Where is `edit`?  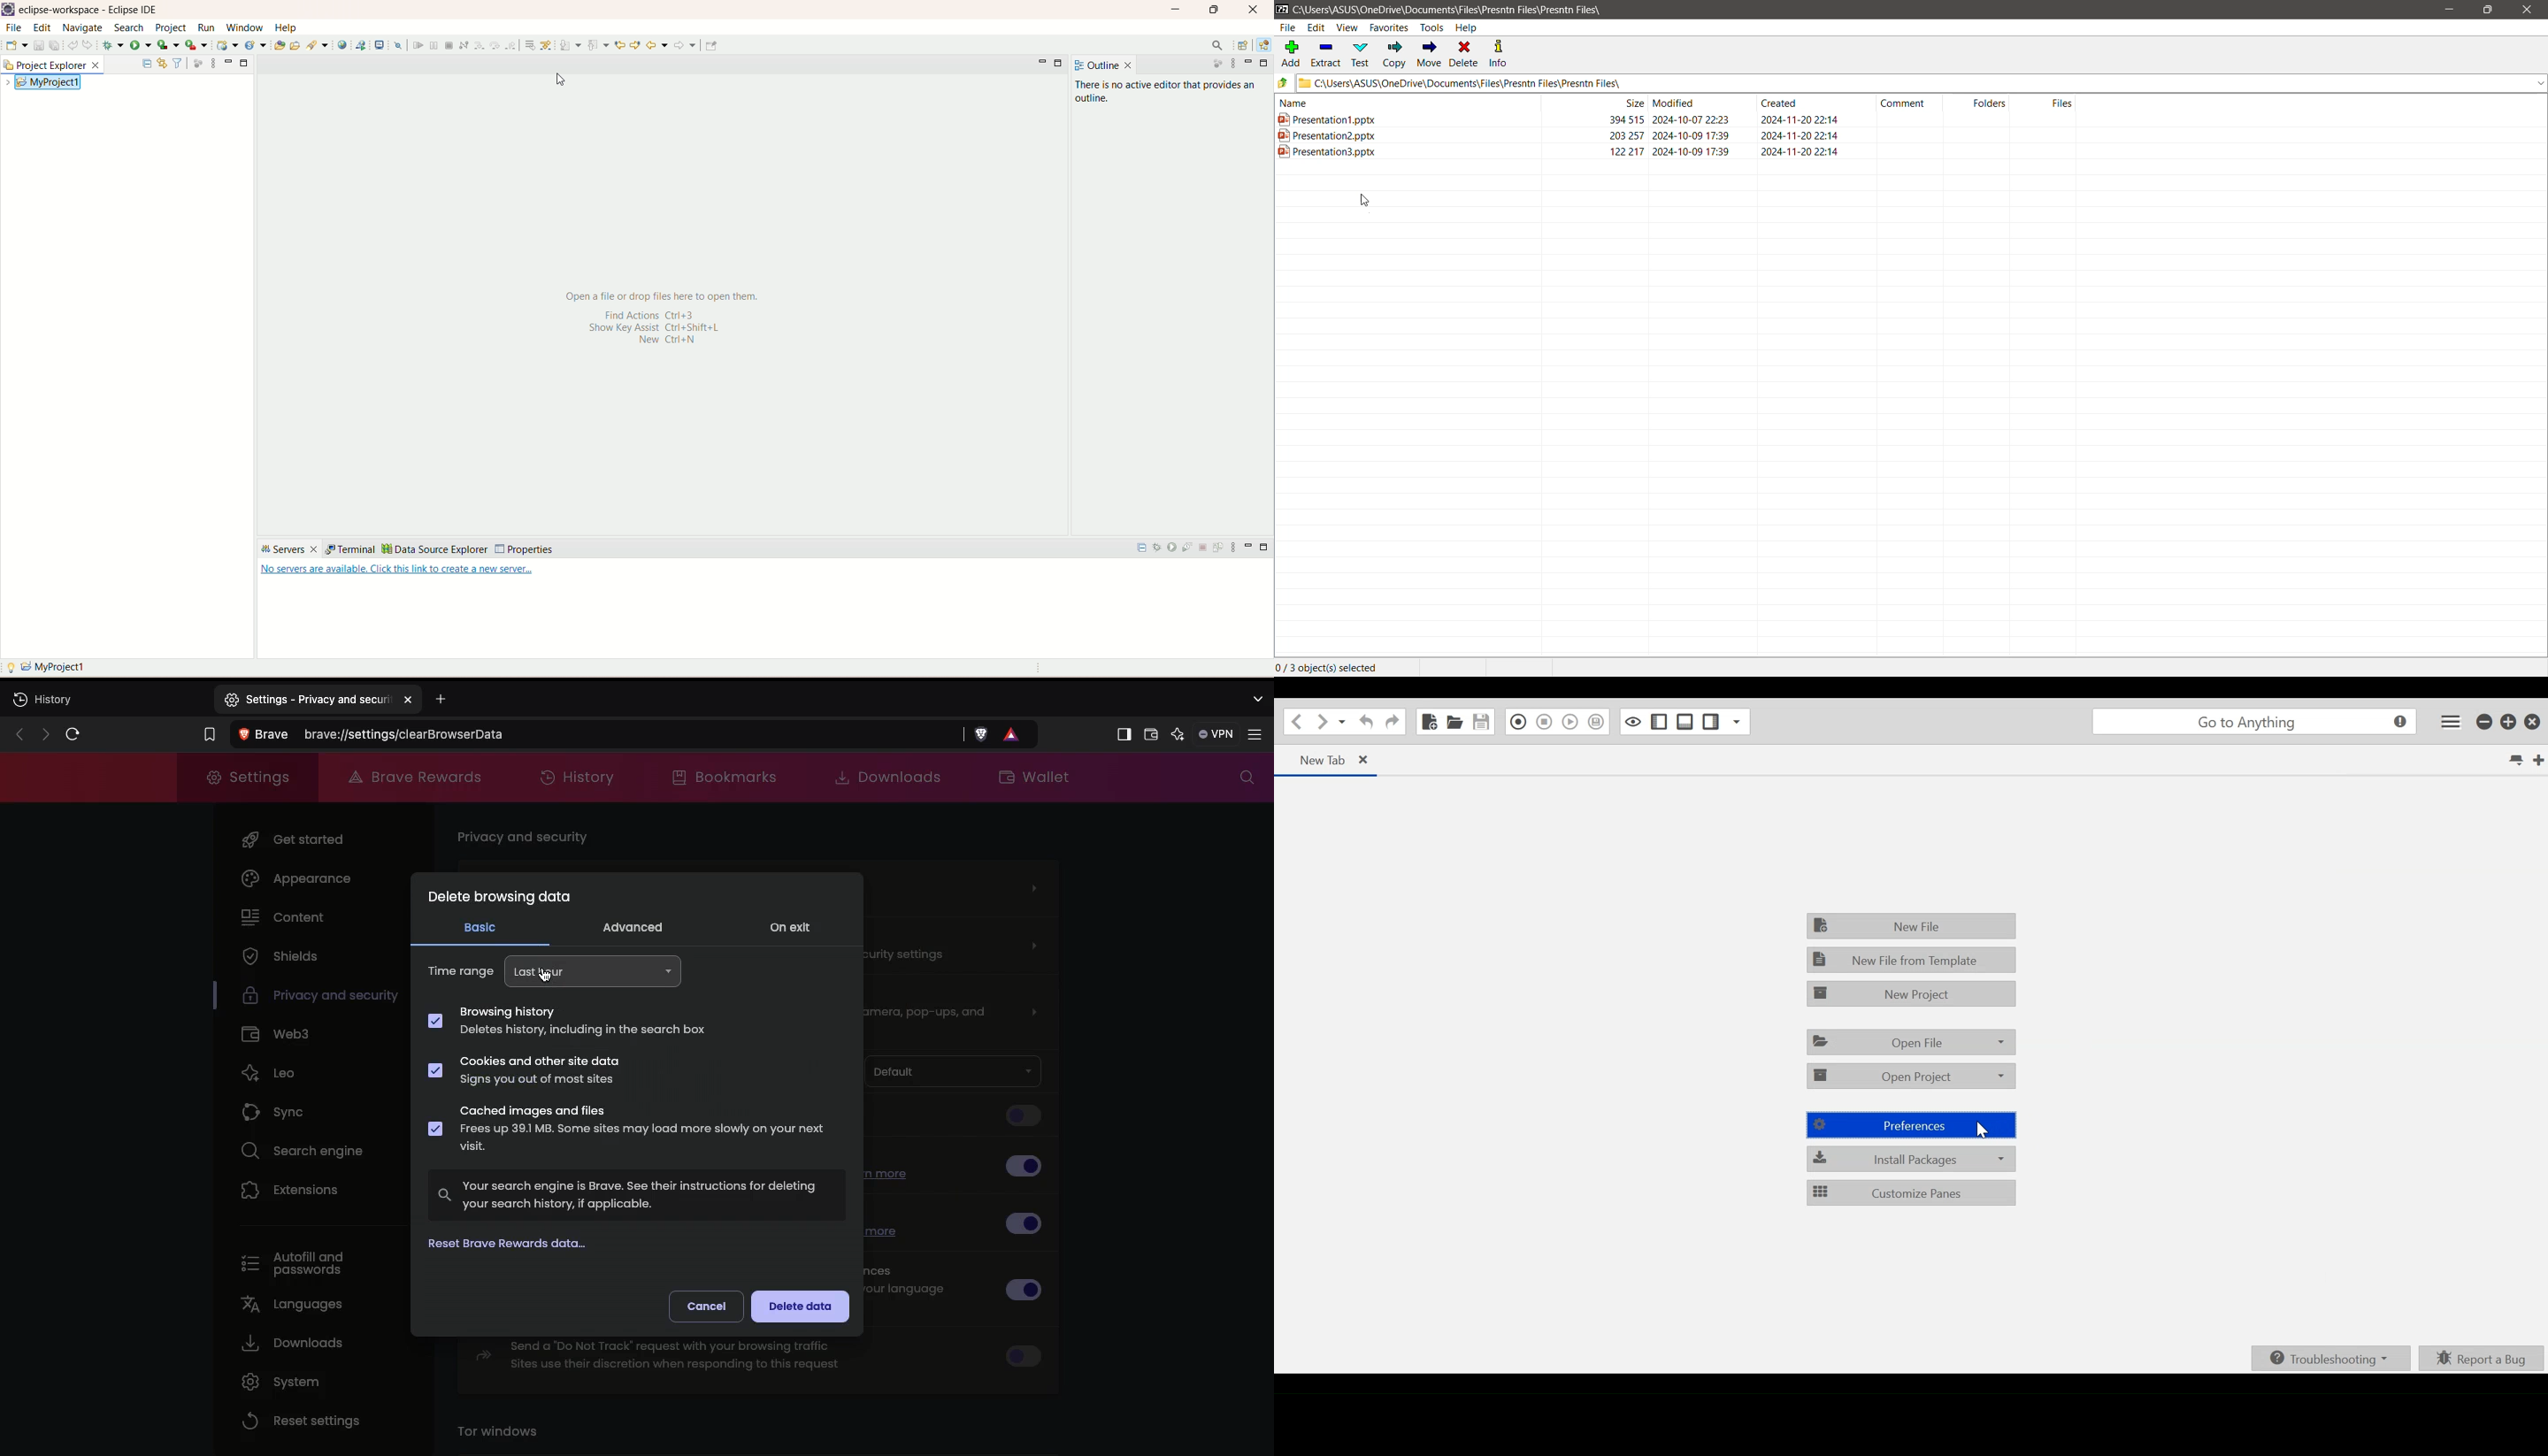 edit is located at coordinates (40, 28).